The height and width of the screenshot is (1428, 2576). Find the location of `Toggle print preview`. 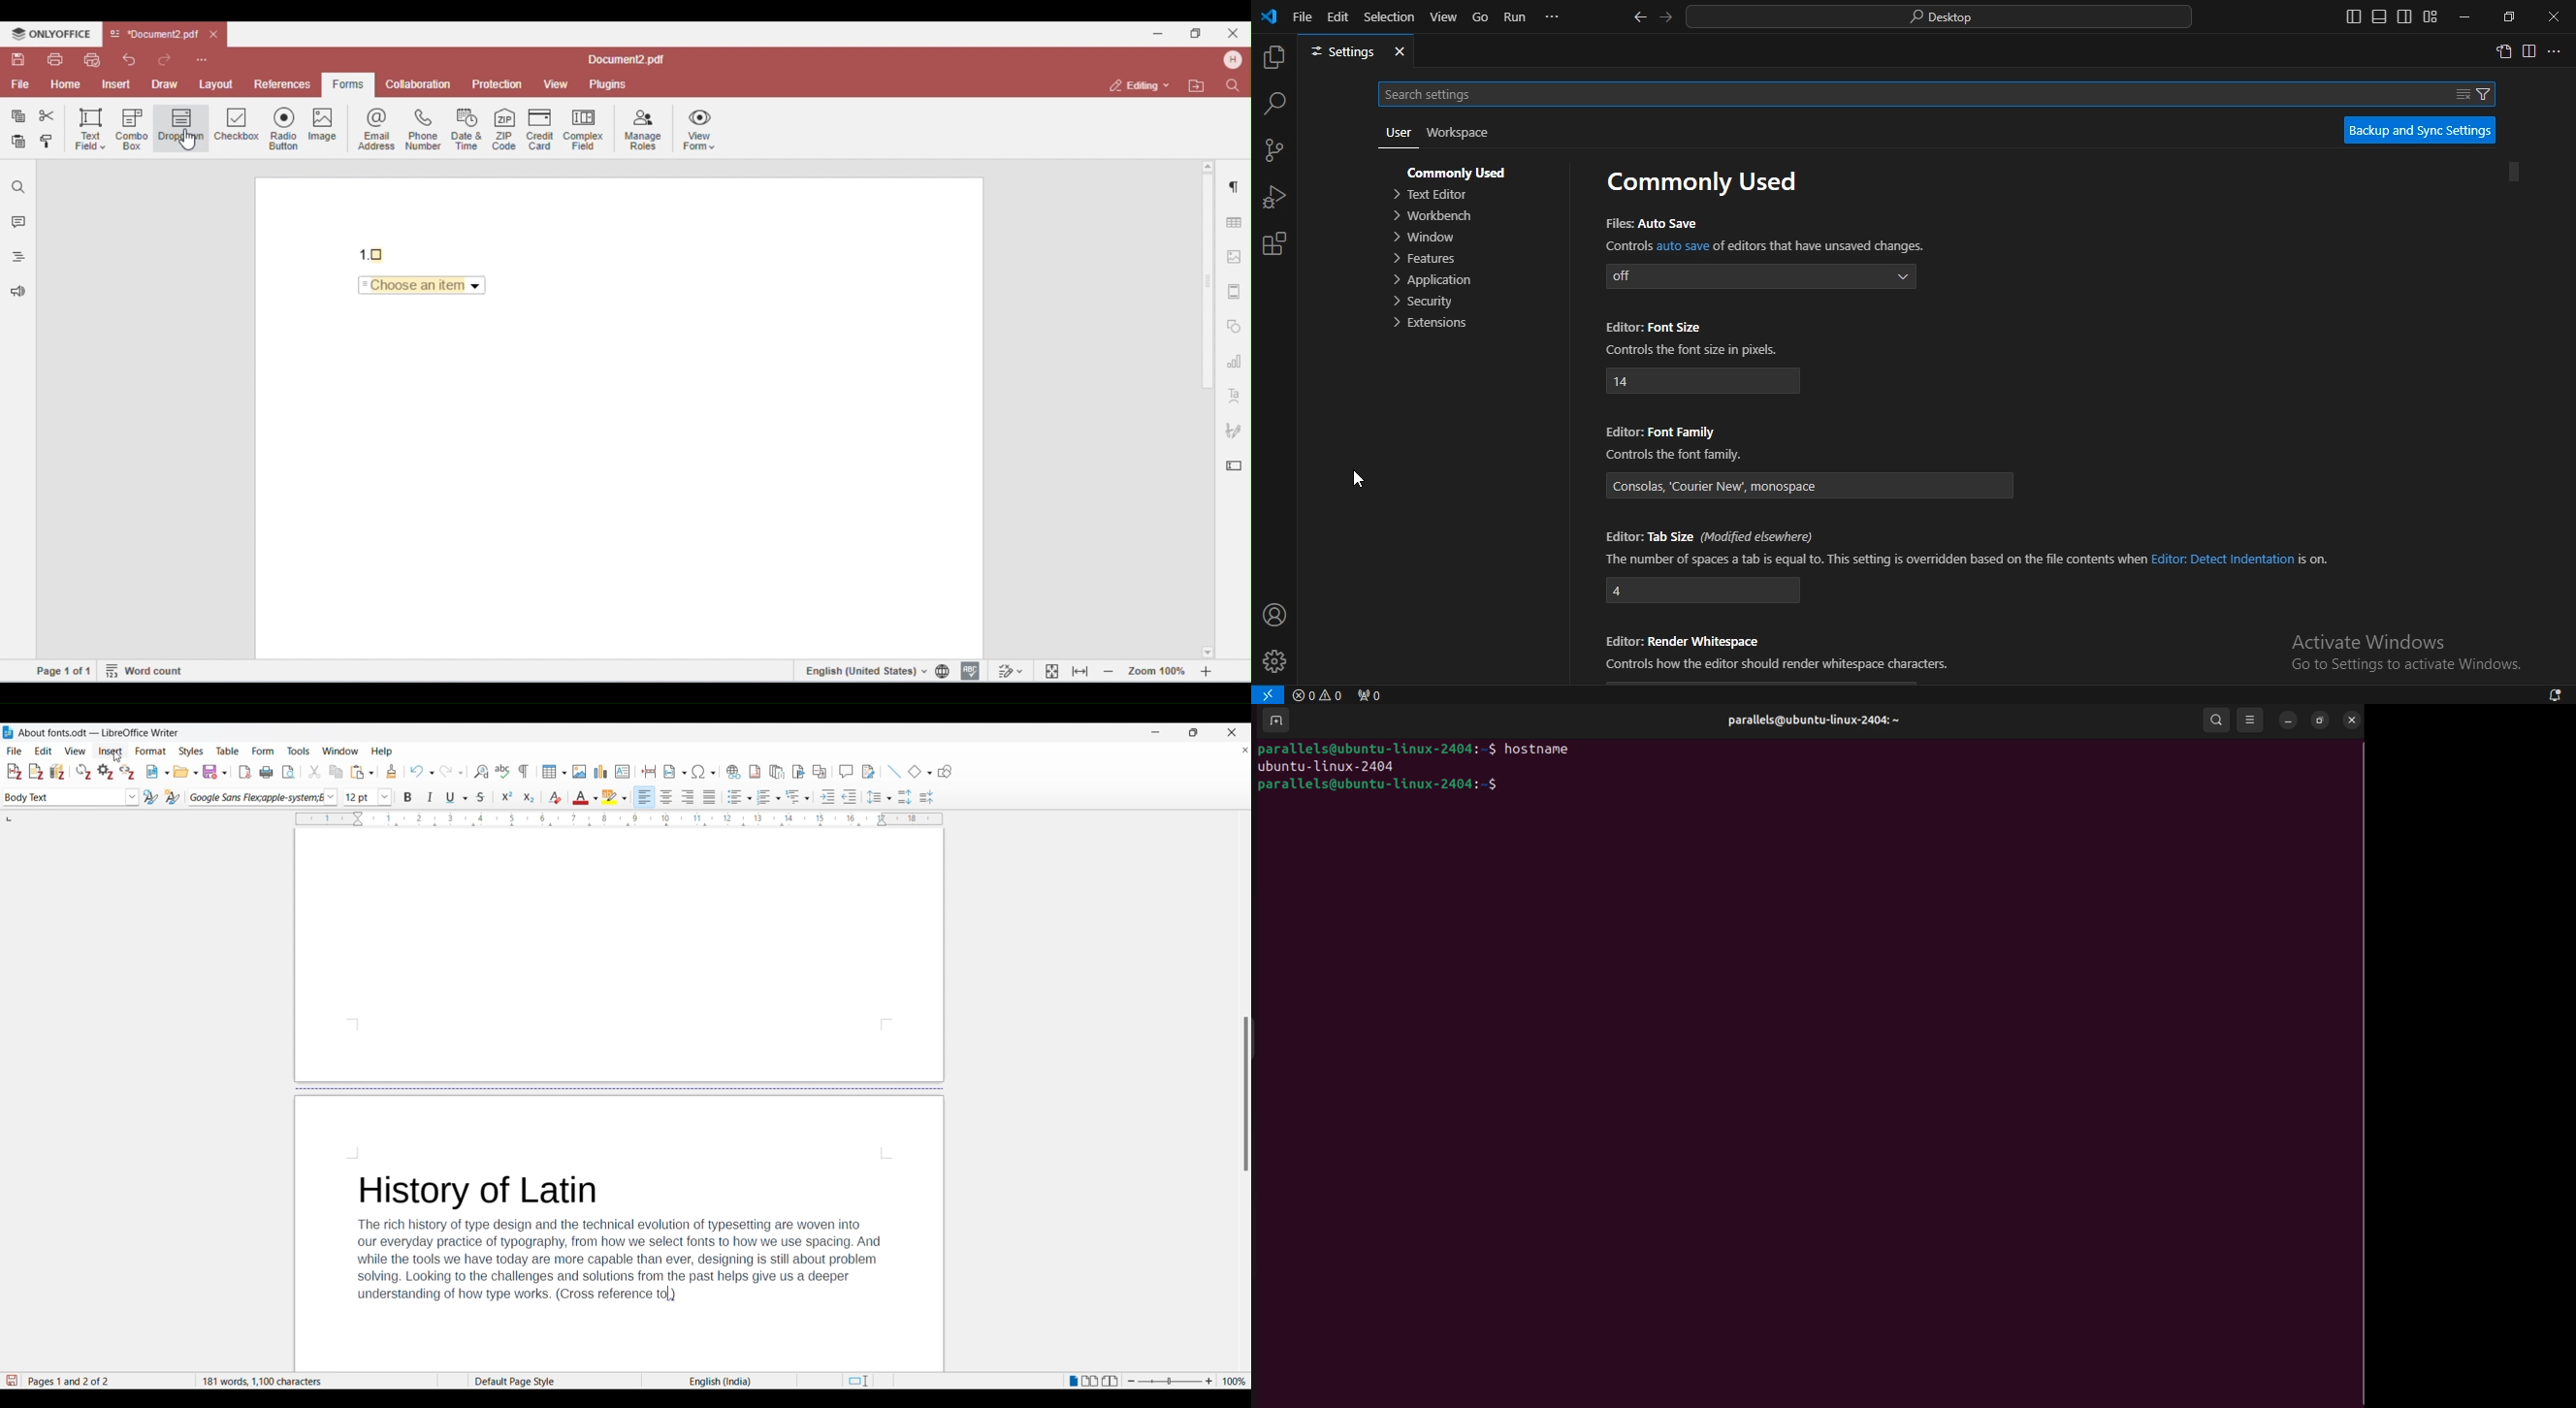

Toggle print preview is located at coordinates (290, 772).